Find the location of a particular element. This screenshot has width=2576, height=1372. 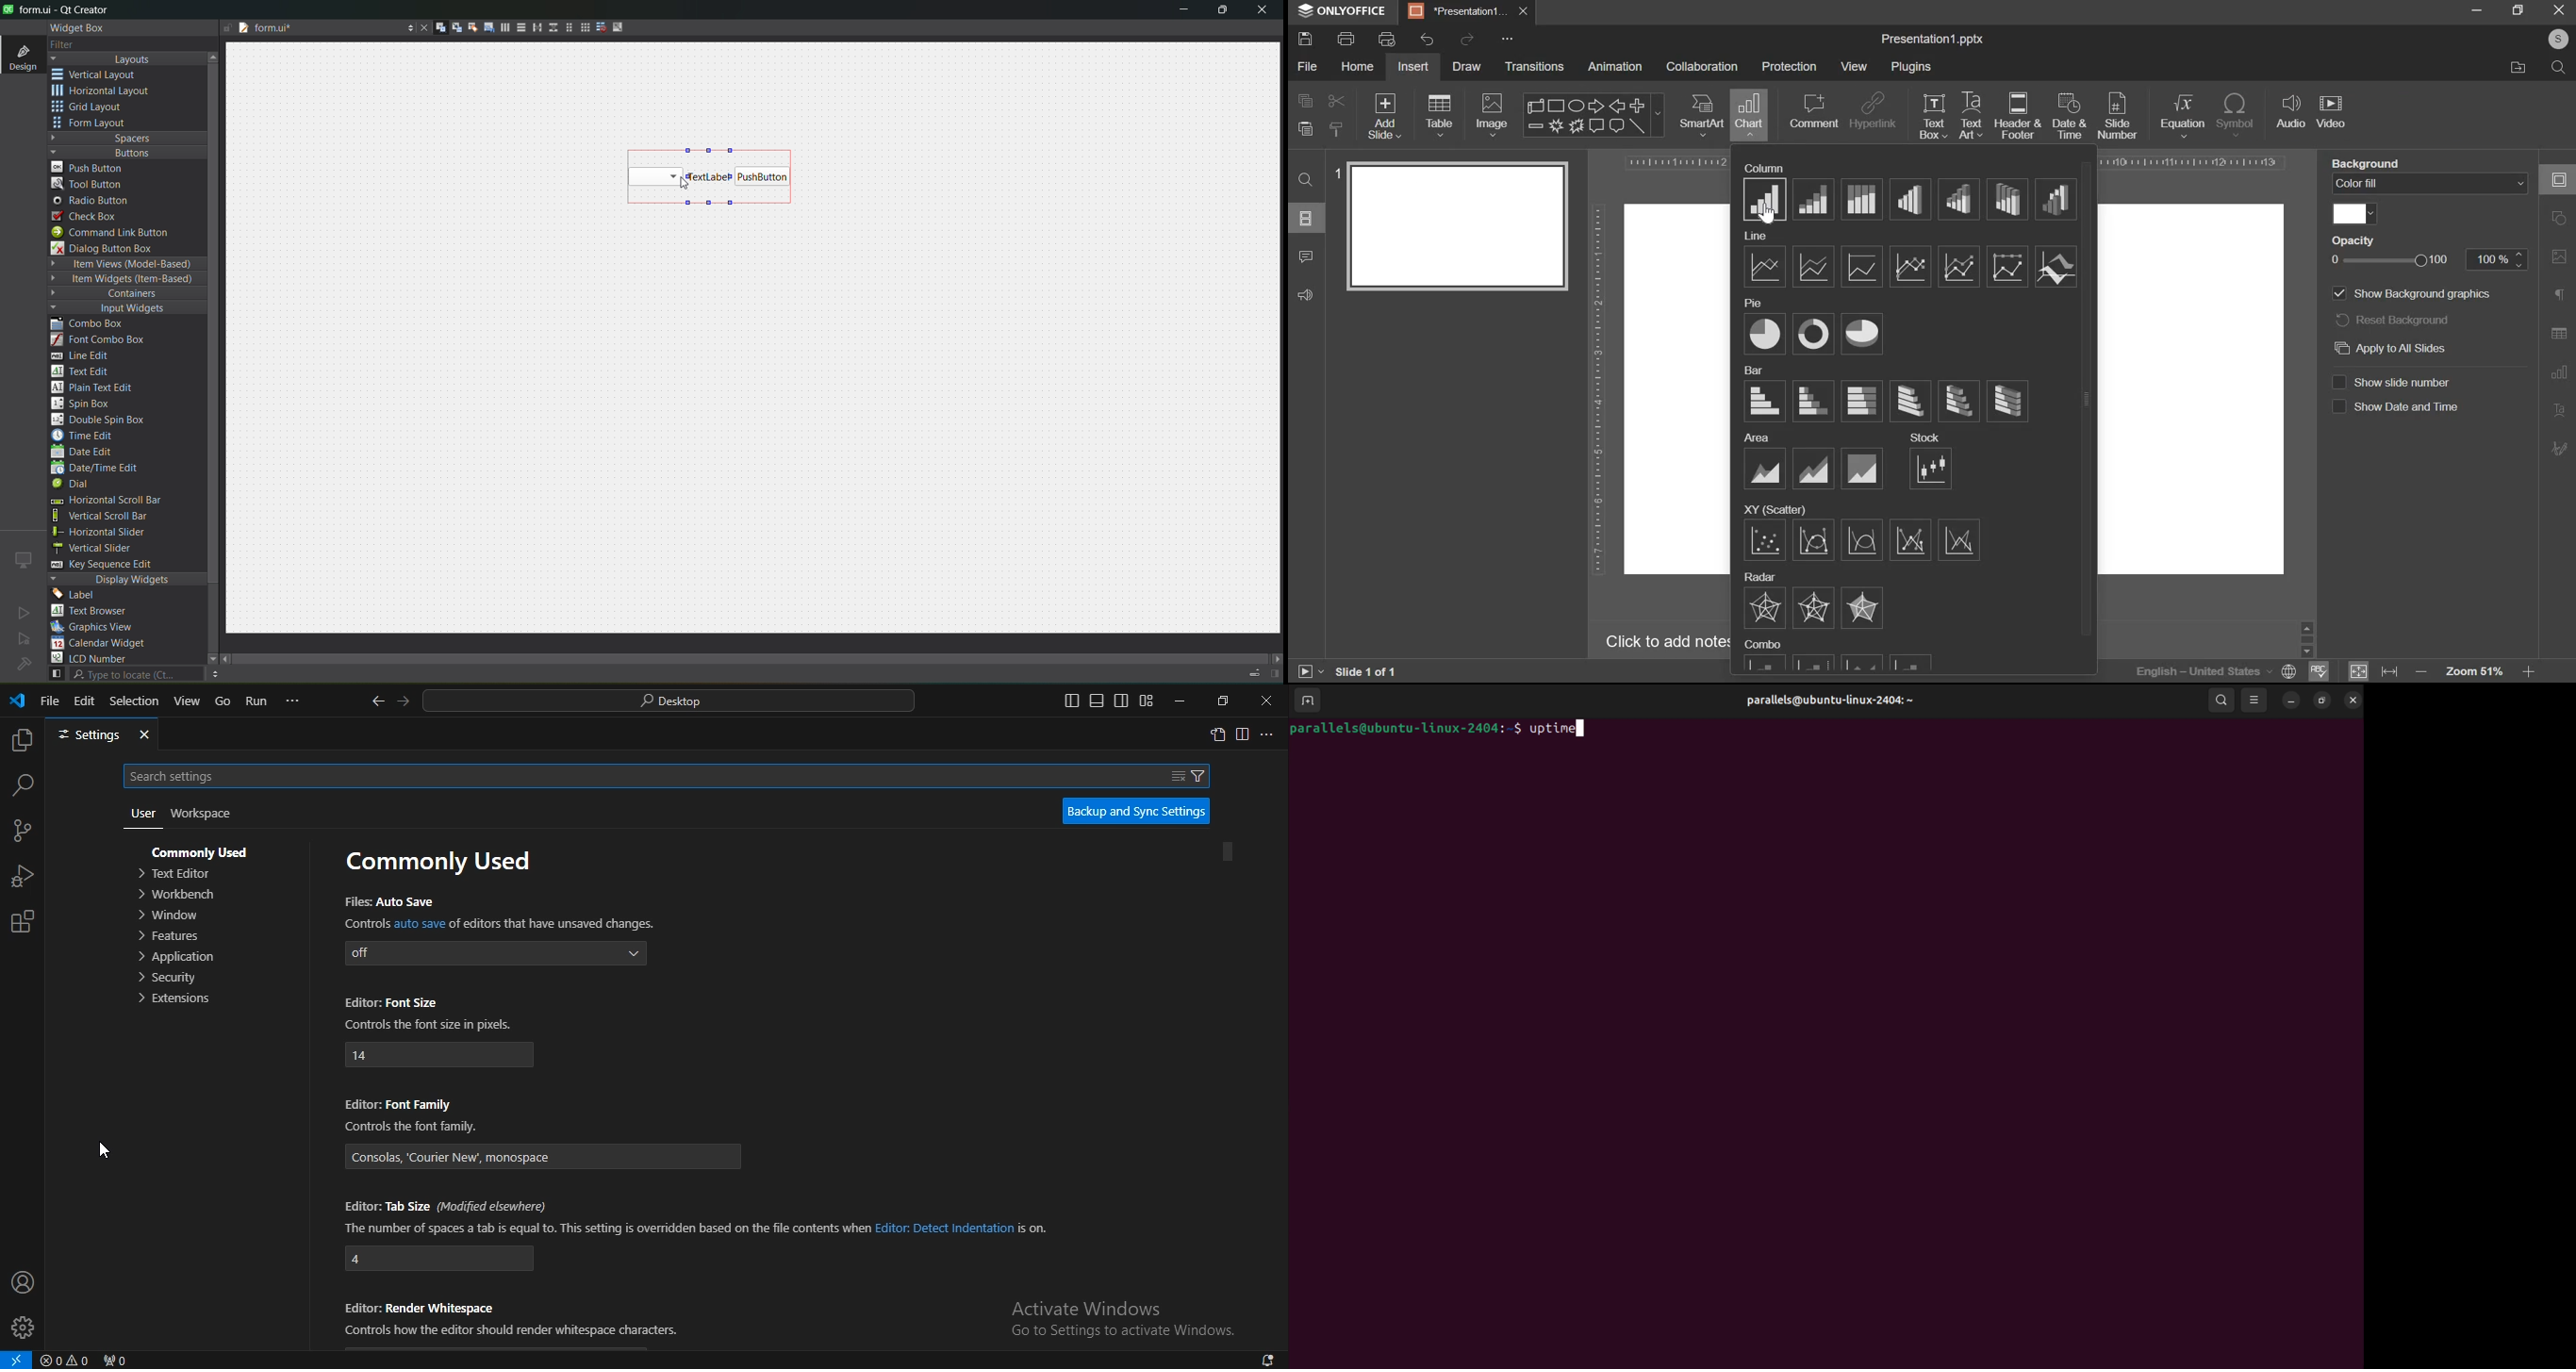

slide settings is located at coordinates (2556, 177).